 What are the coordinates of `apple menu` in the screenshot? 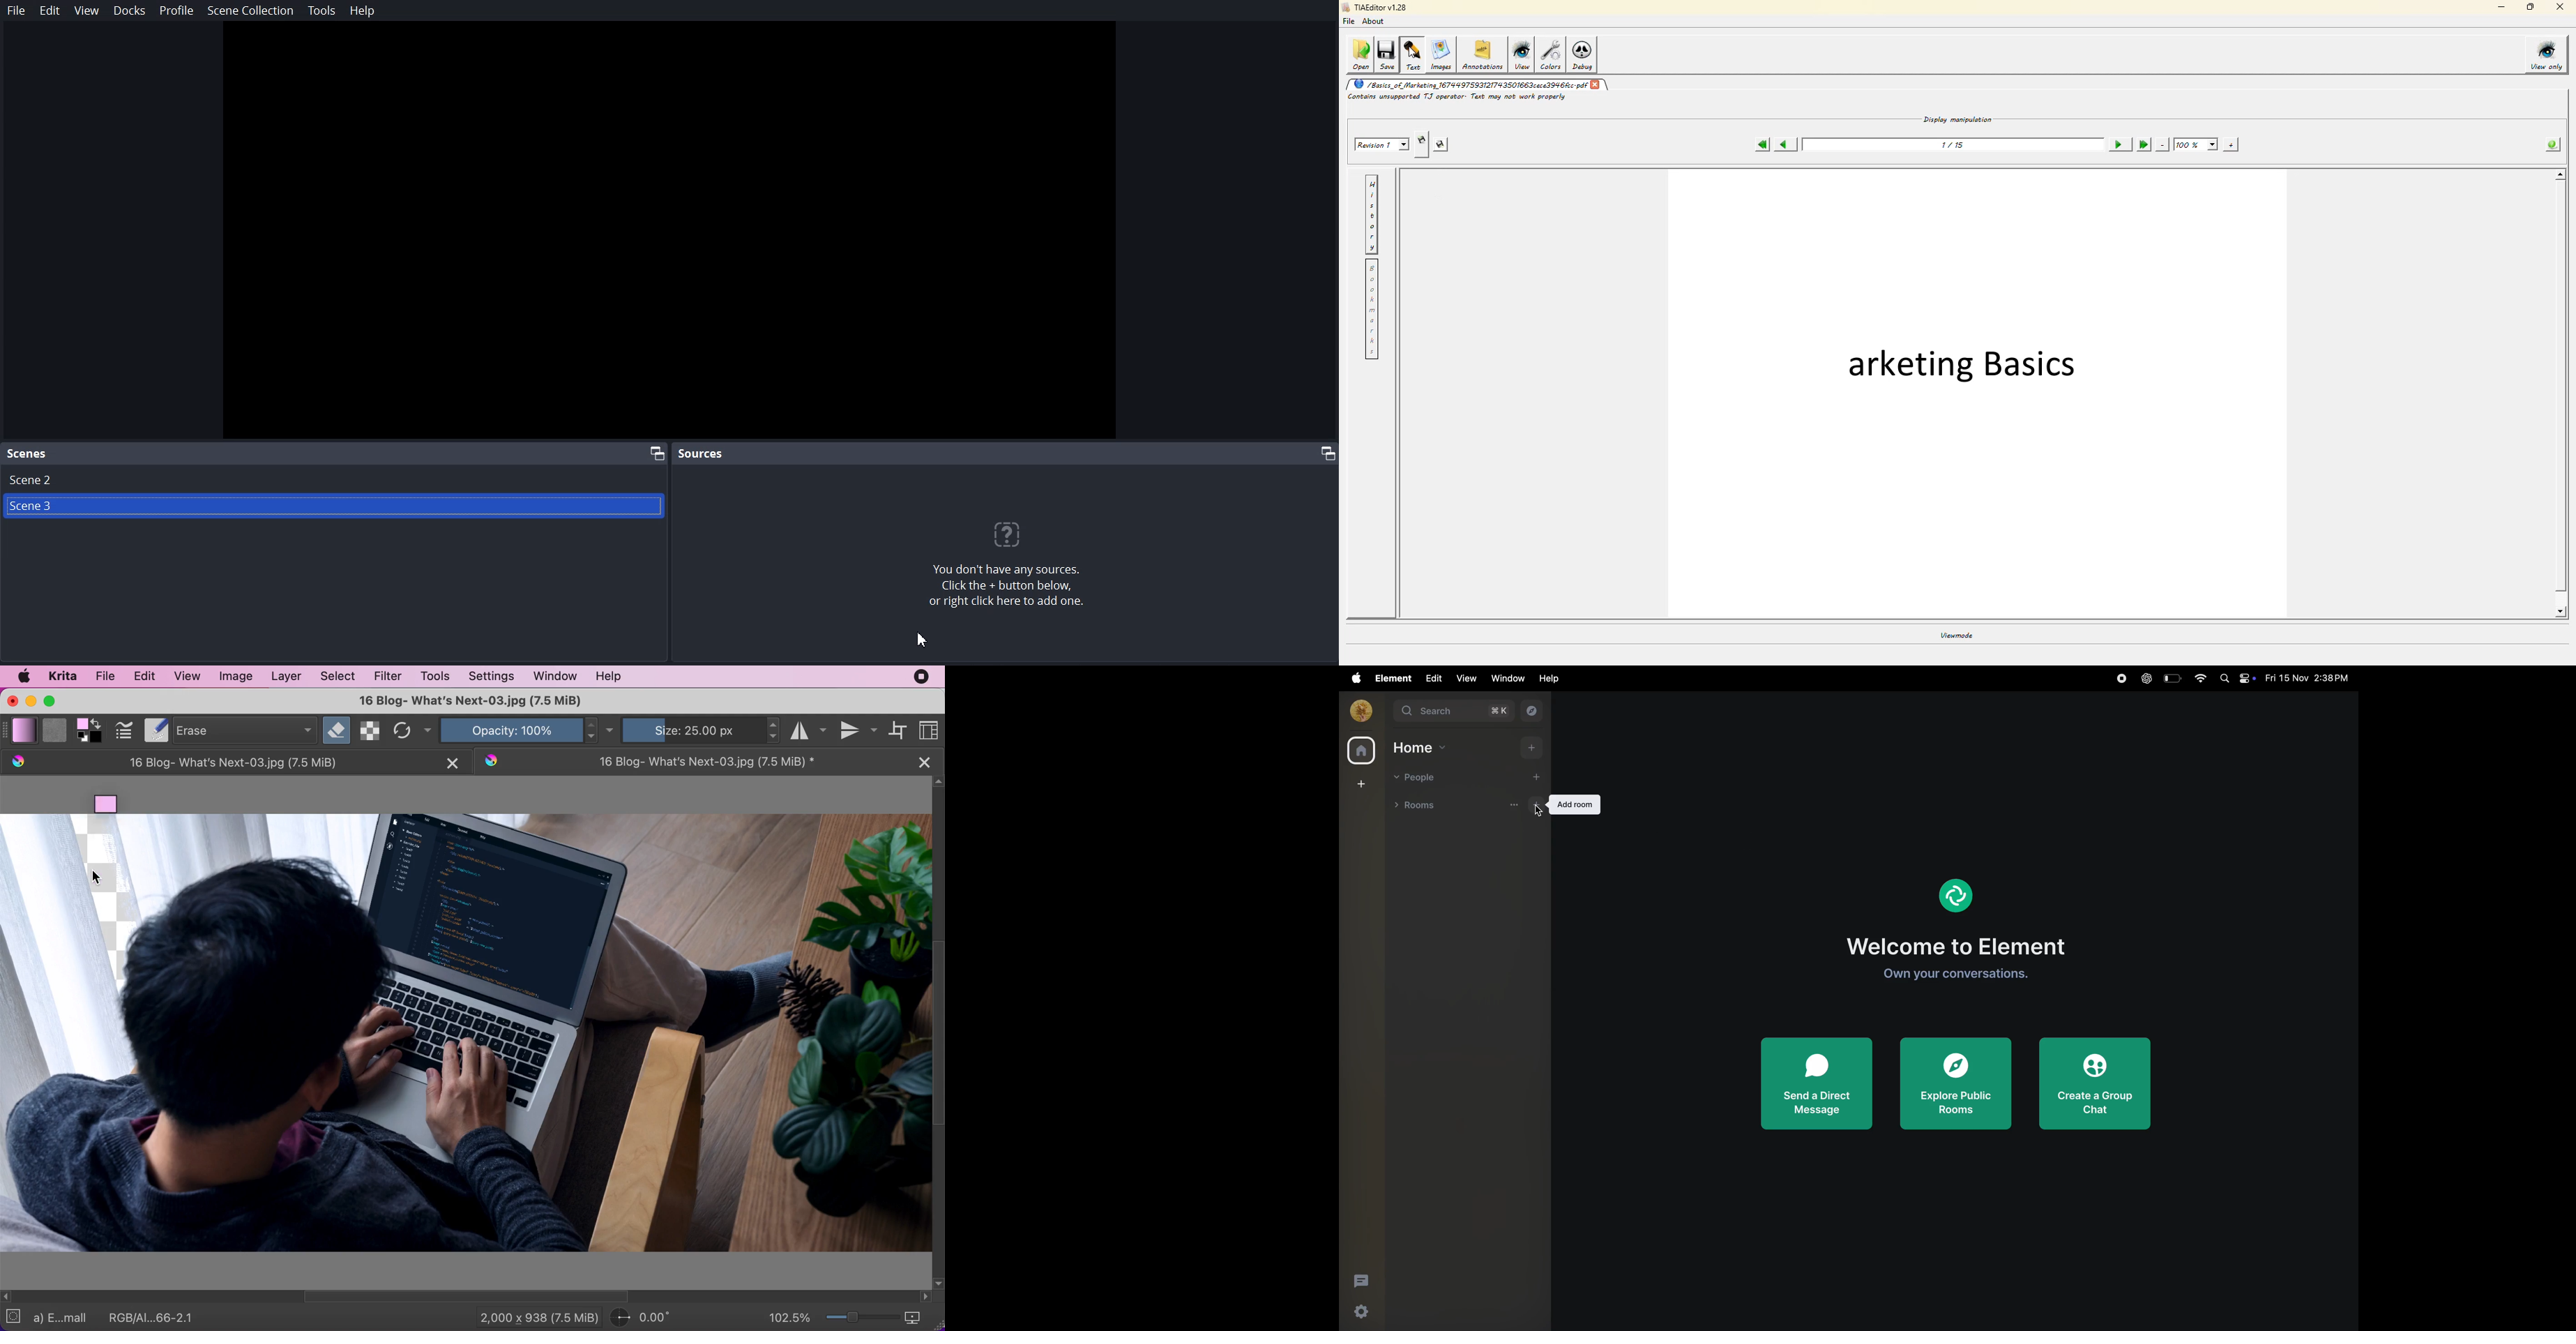 It's located at (1353, 678).